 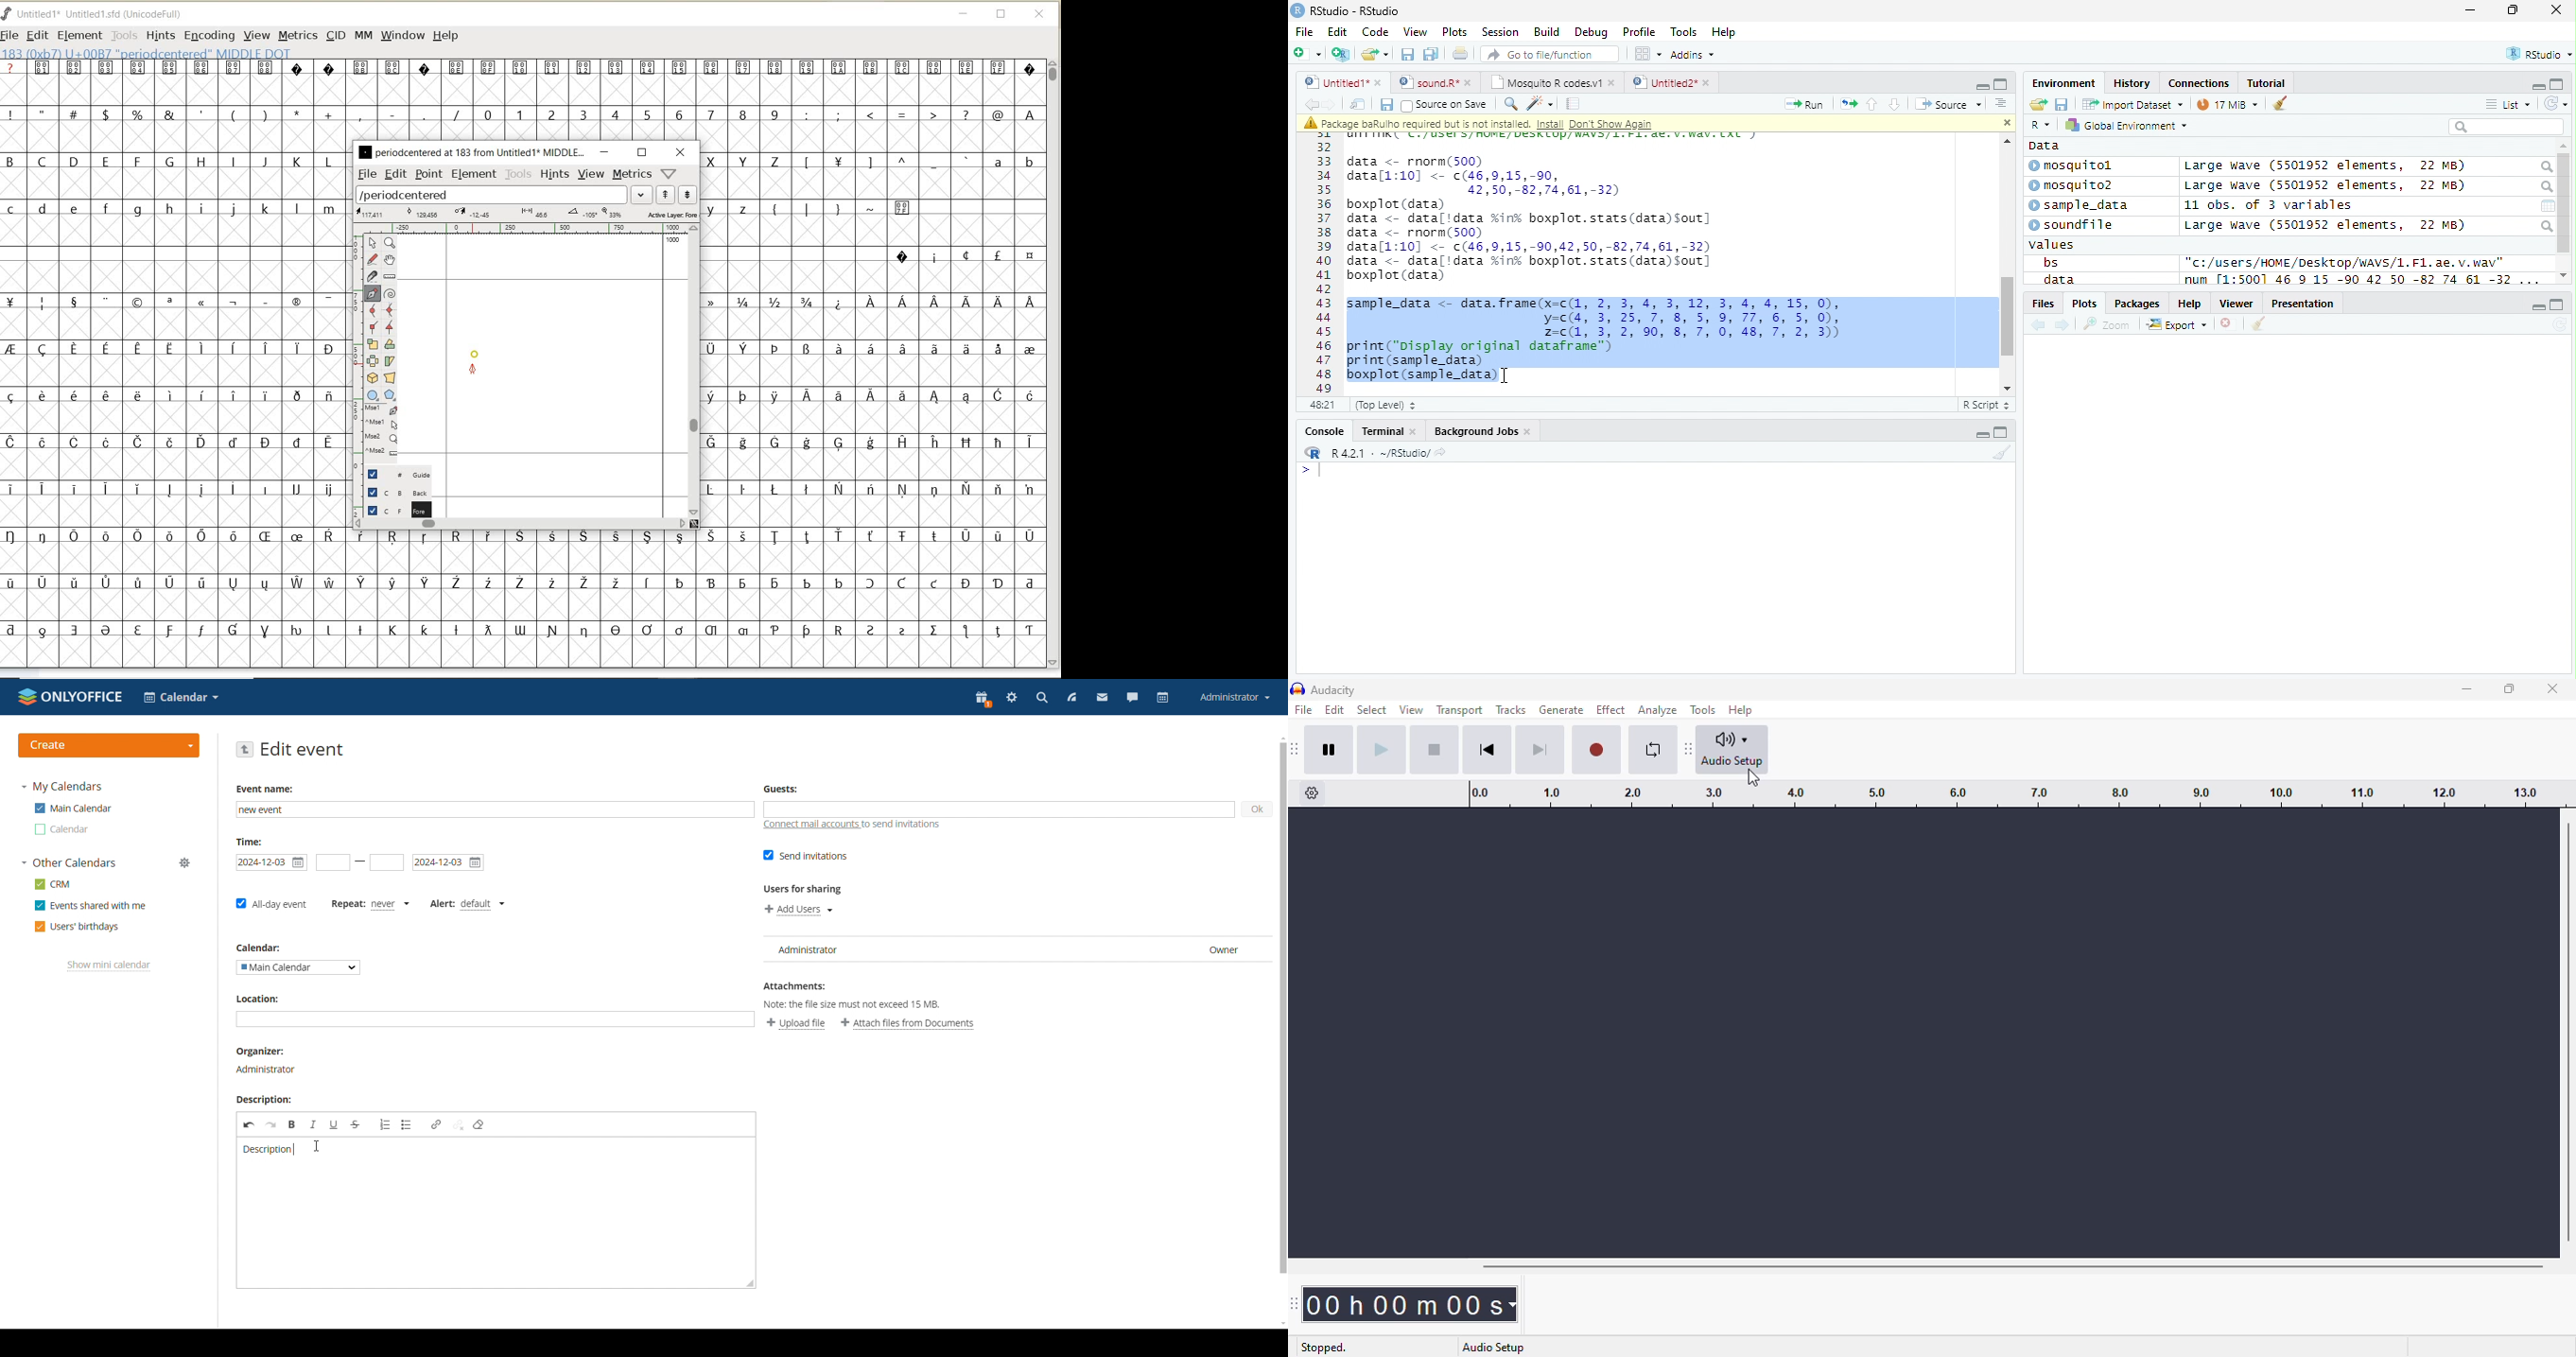 What do you see at coordinates (528, 230) in the screenshot?
I see `ruler` at bounding box center [528, 230].